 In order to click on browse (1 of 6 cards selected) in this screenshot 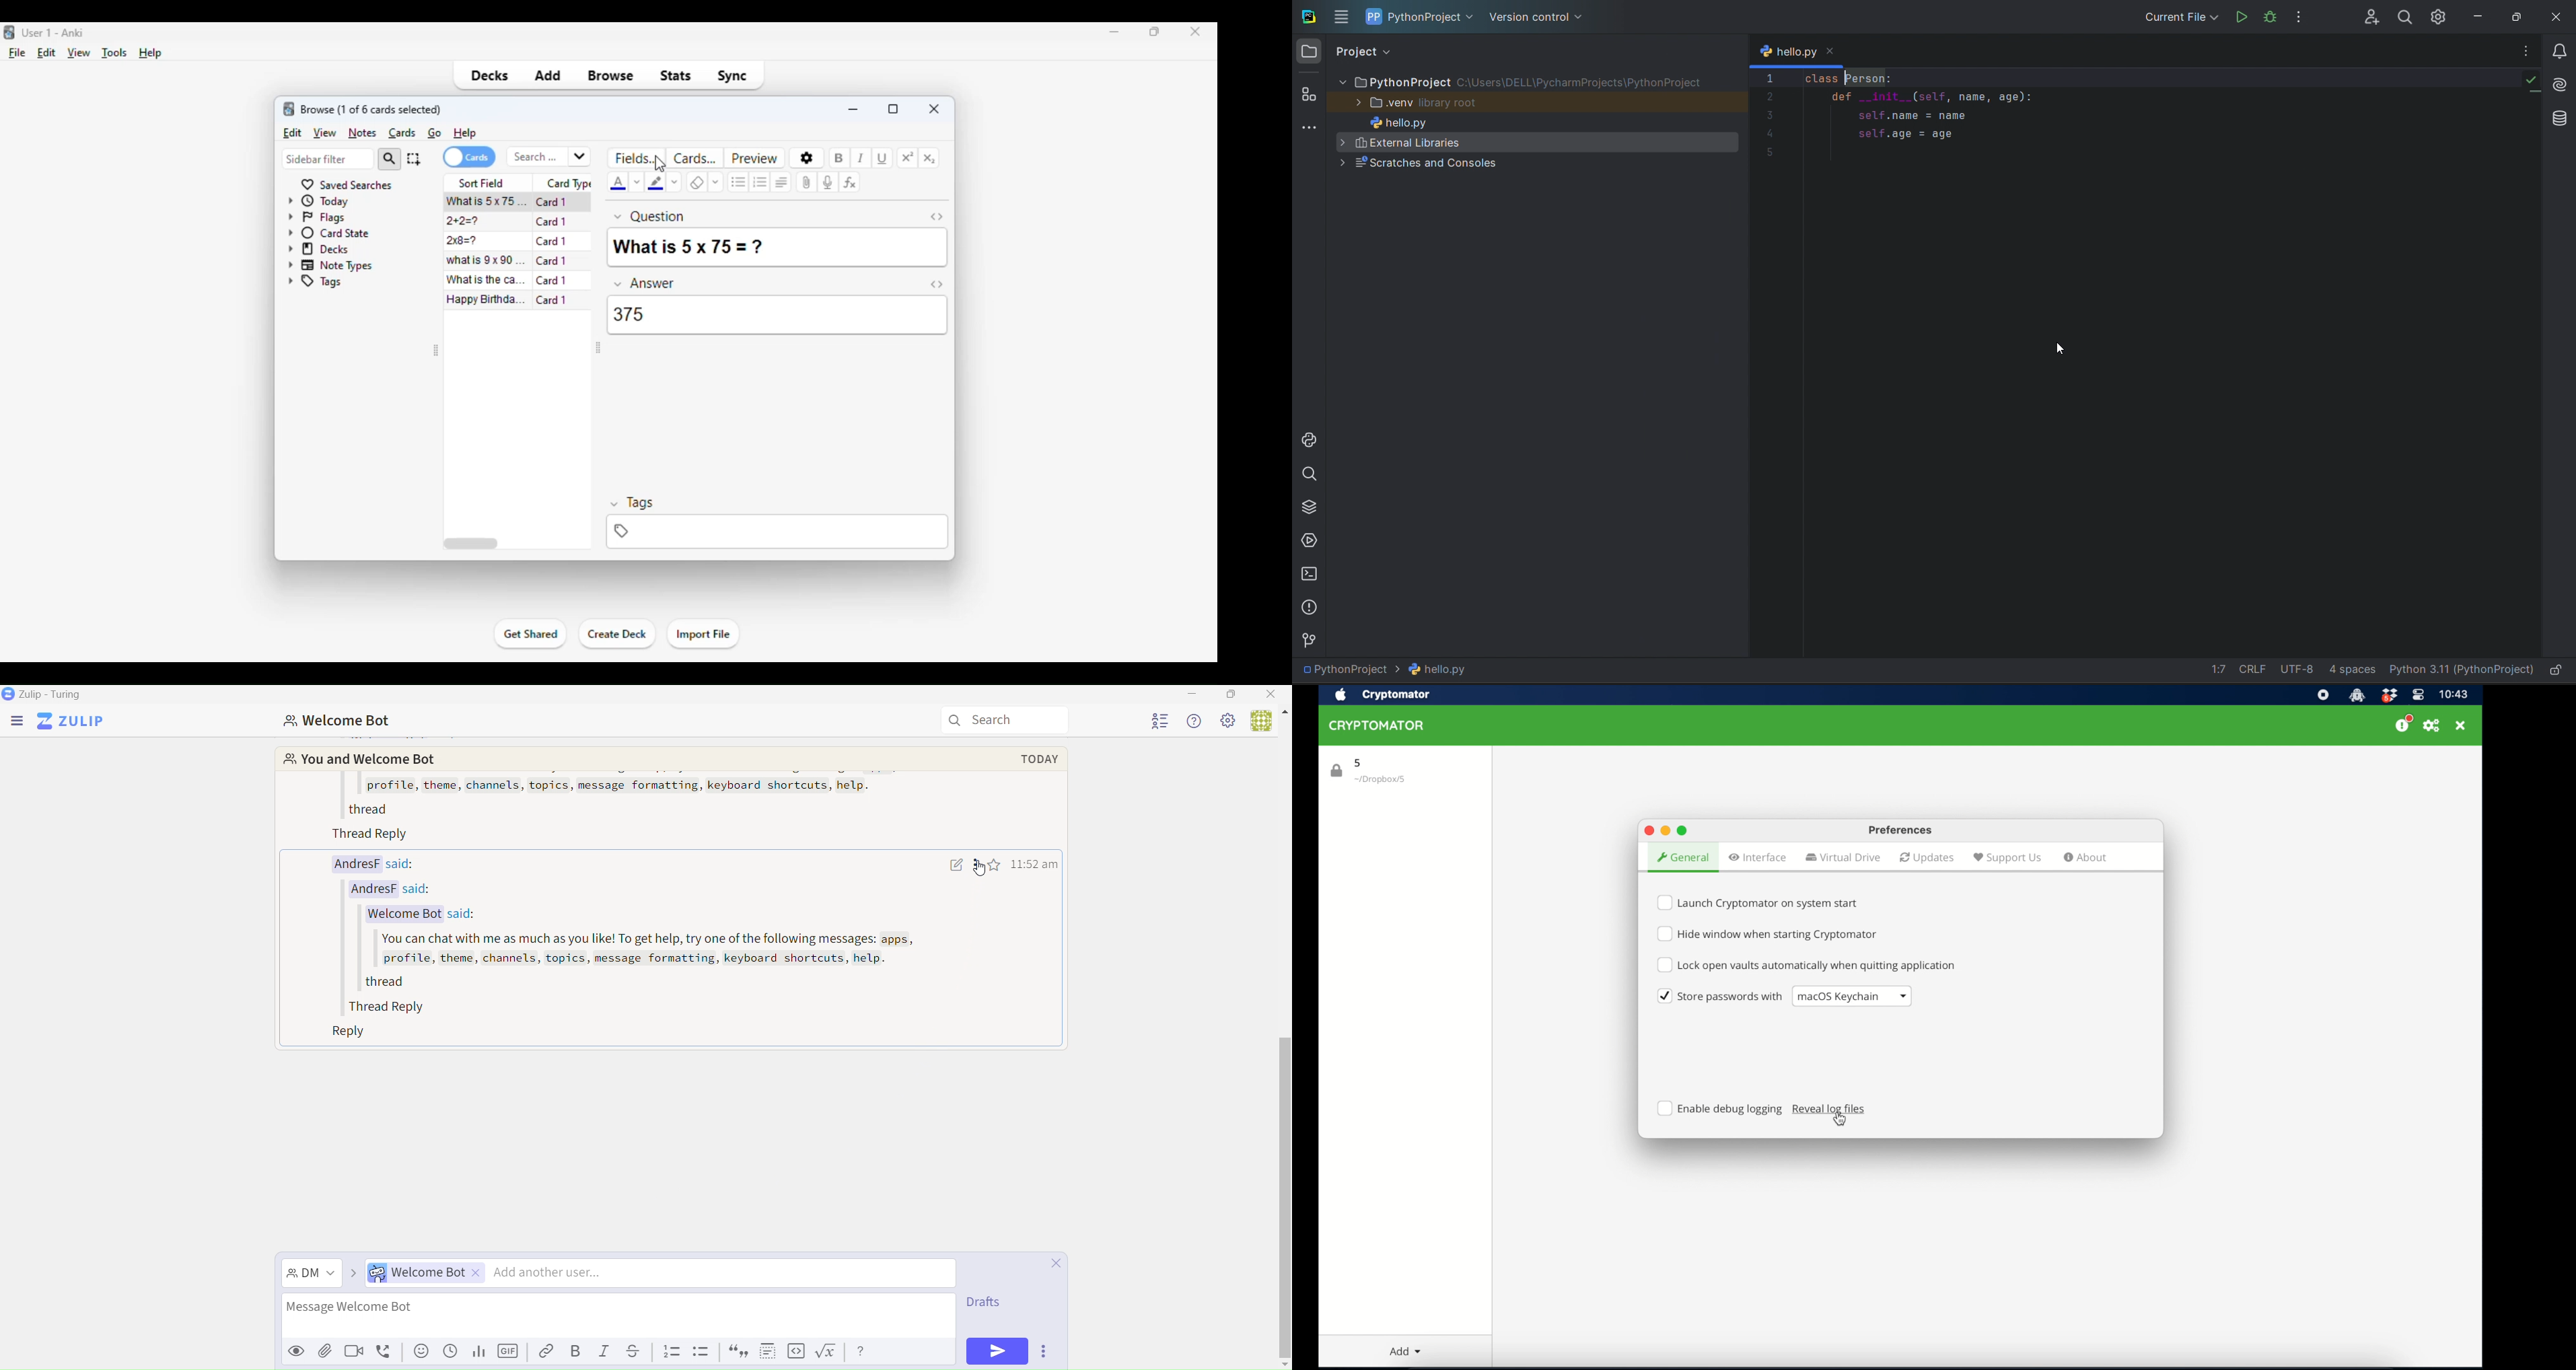, I will do `click(372, 109)`.